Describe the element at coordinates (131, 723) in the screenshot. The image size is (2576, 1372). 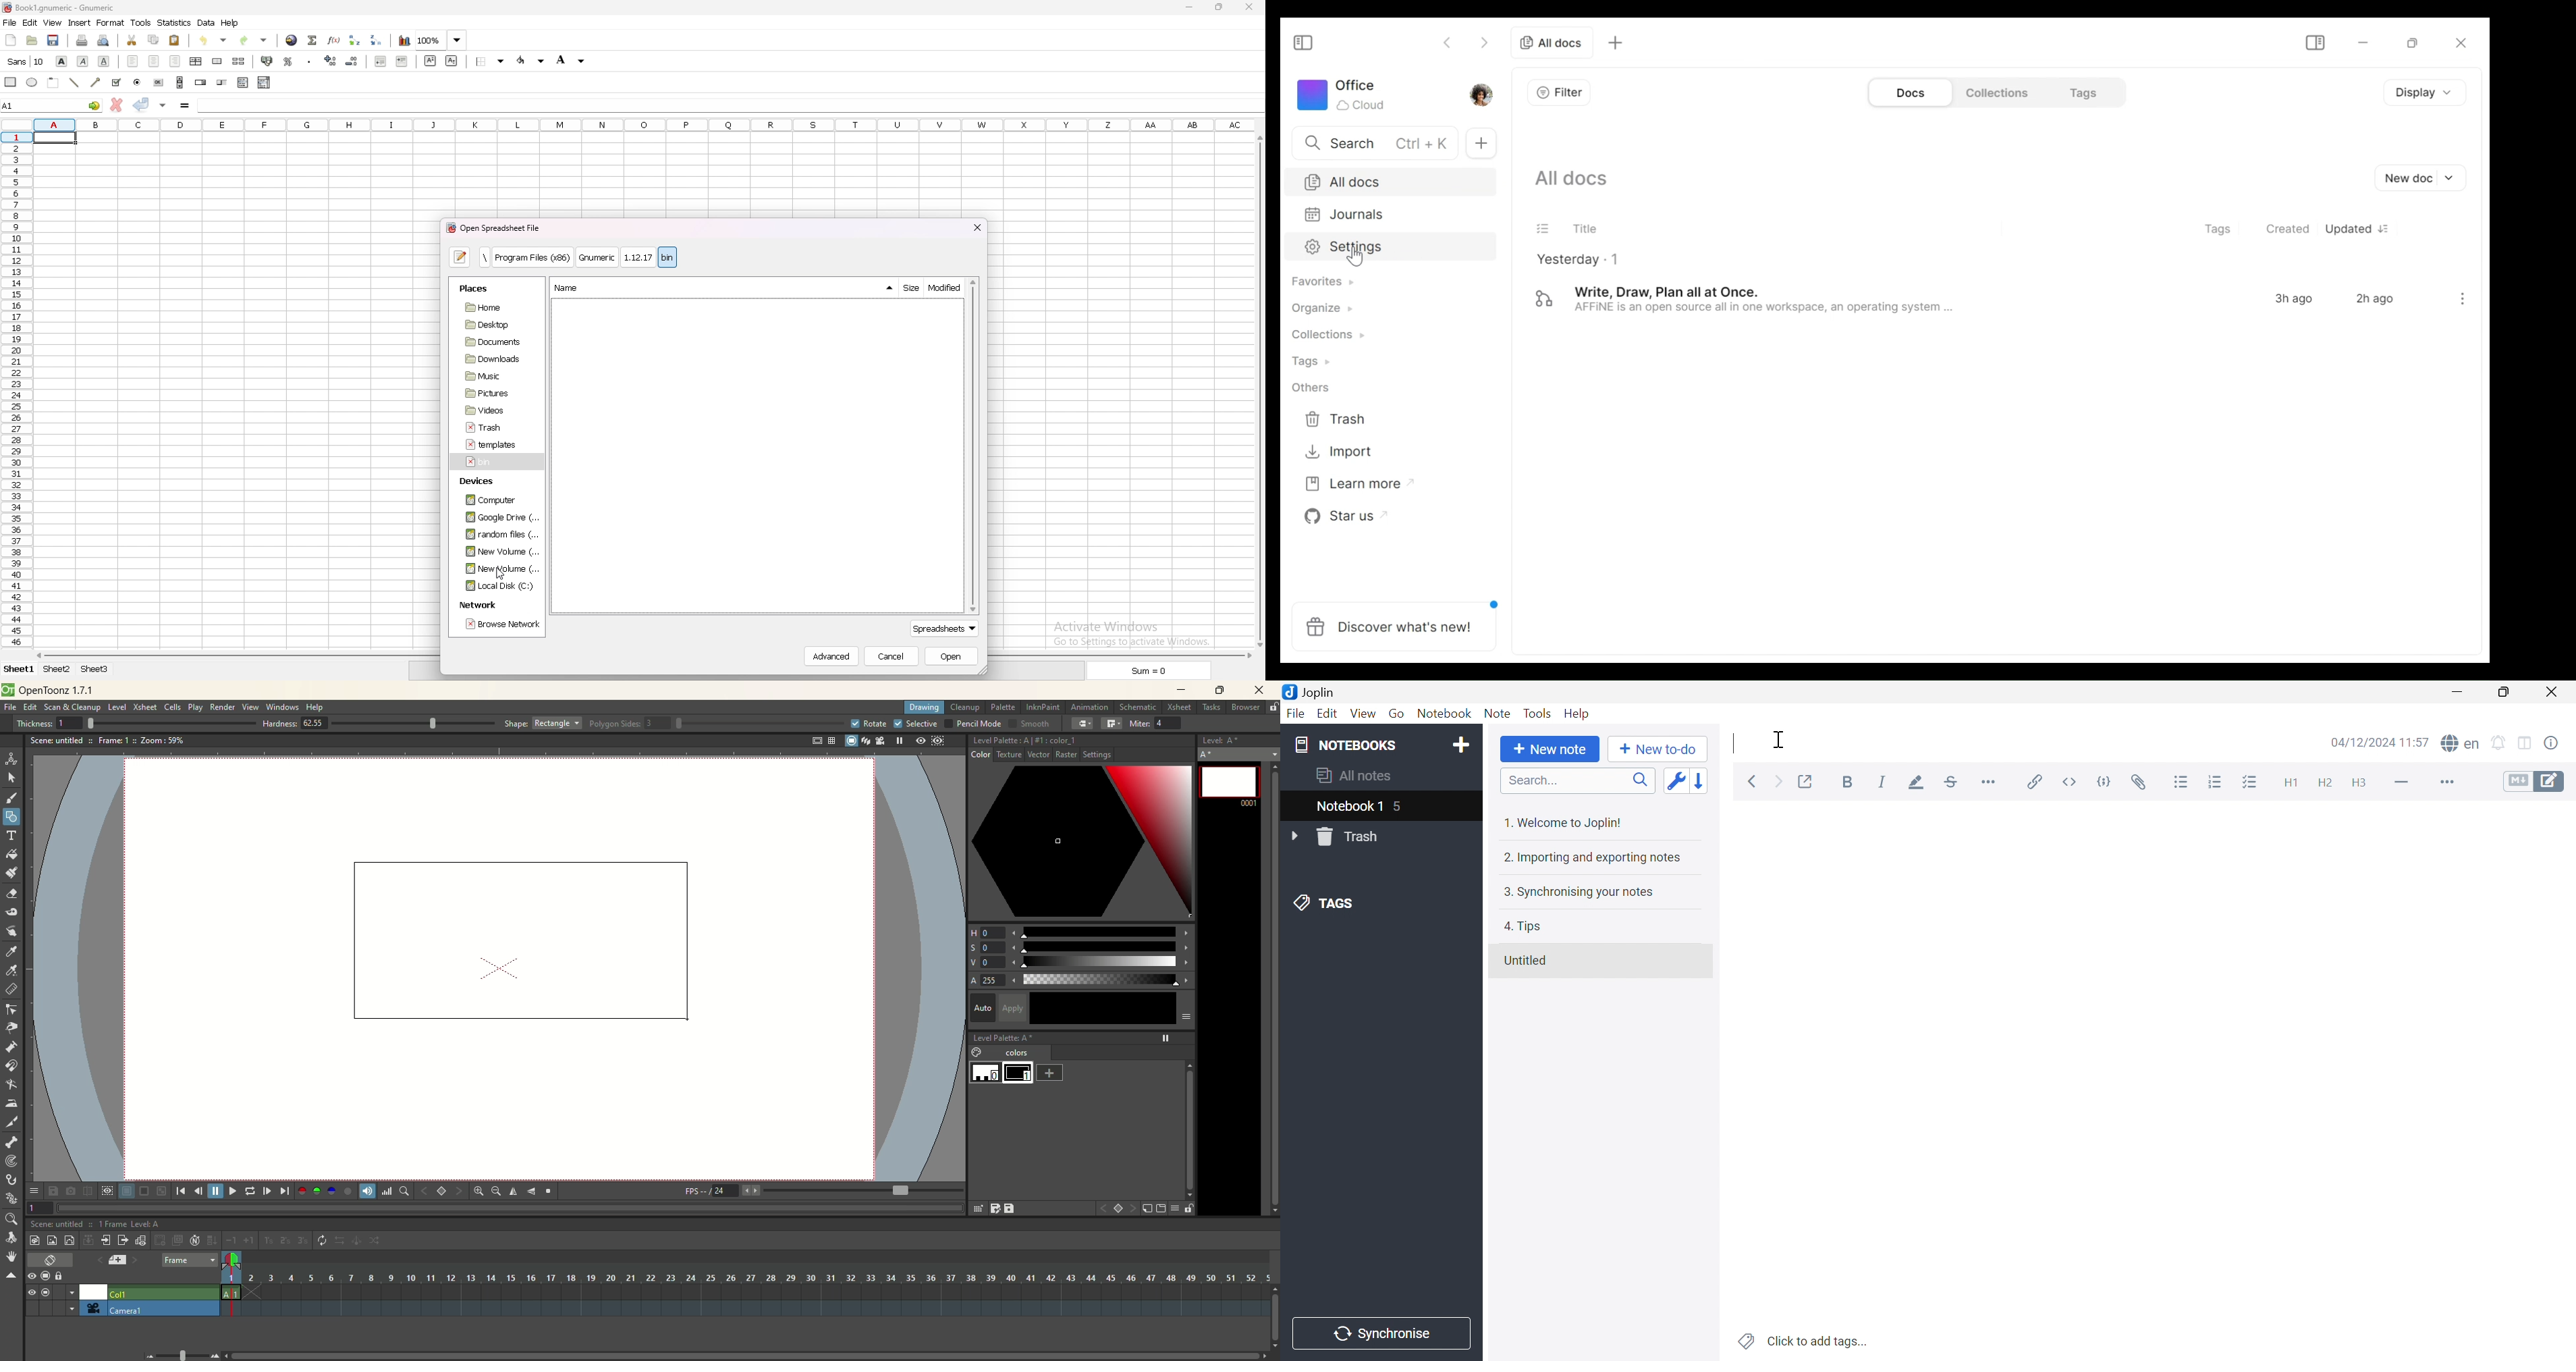
I see `thickness` at that location.